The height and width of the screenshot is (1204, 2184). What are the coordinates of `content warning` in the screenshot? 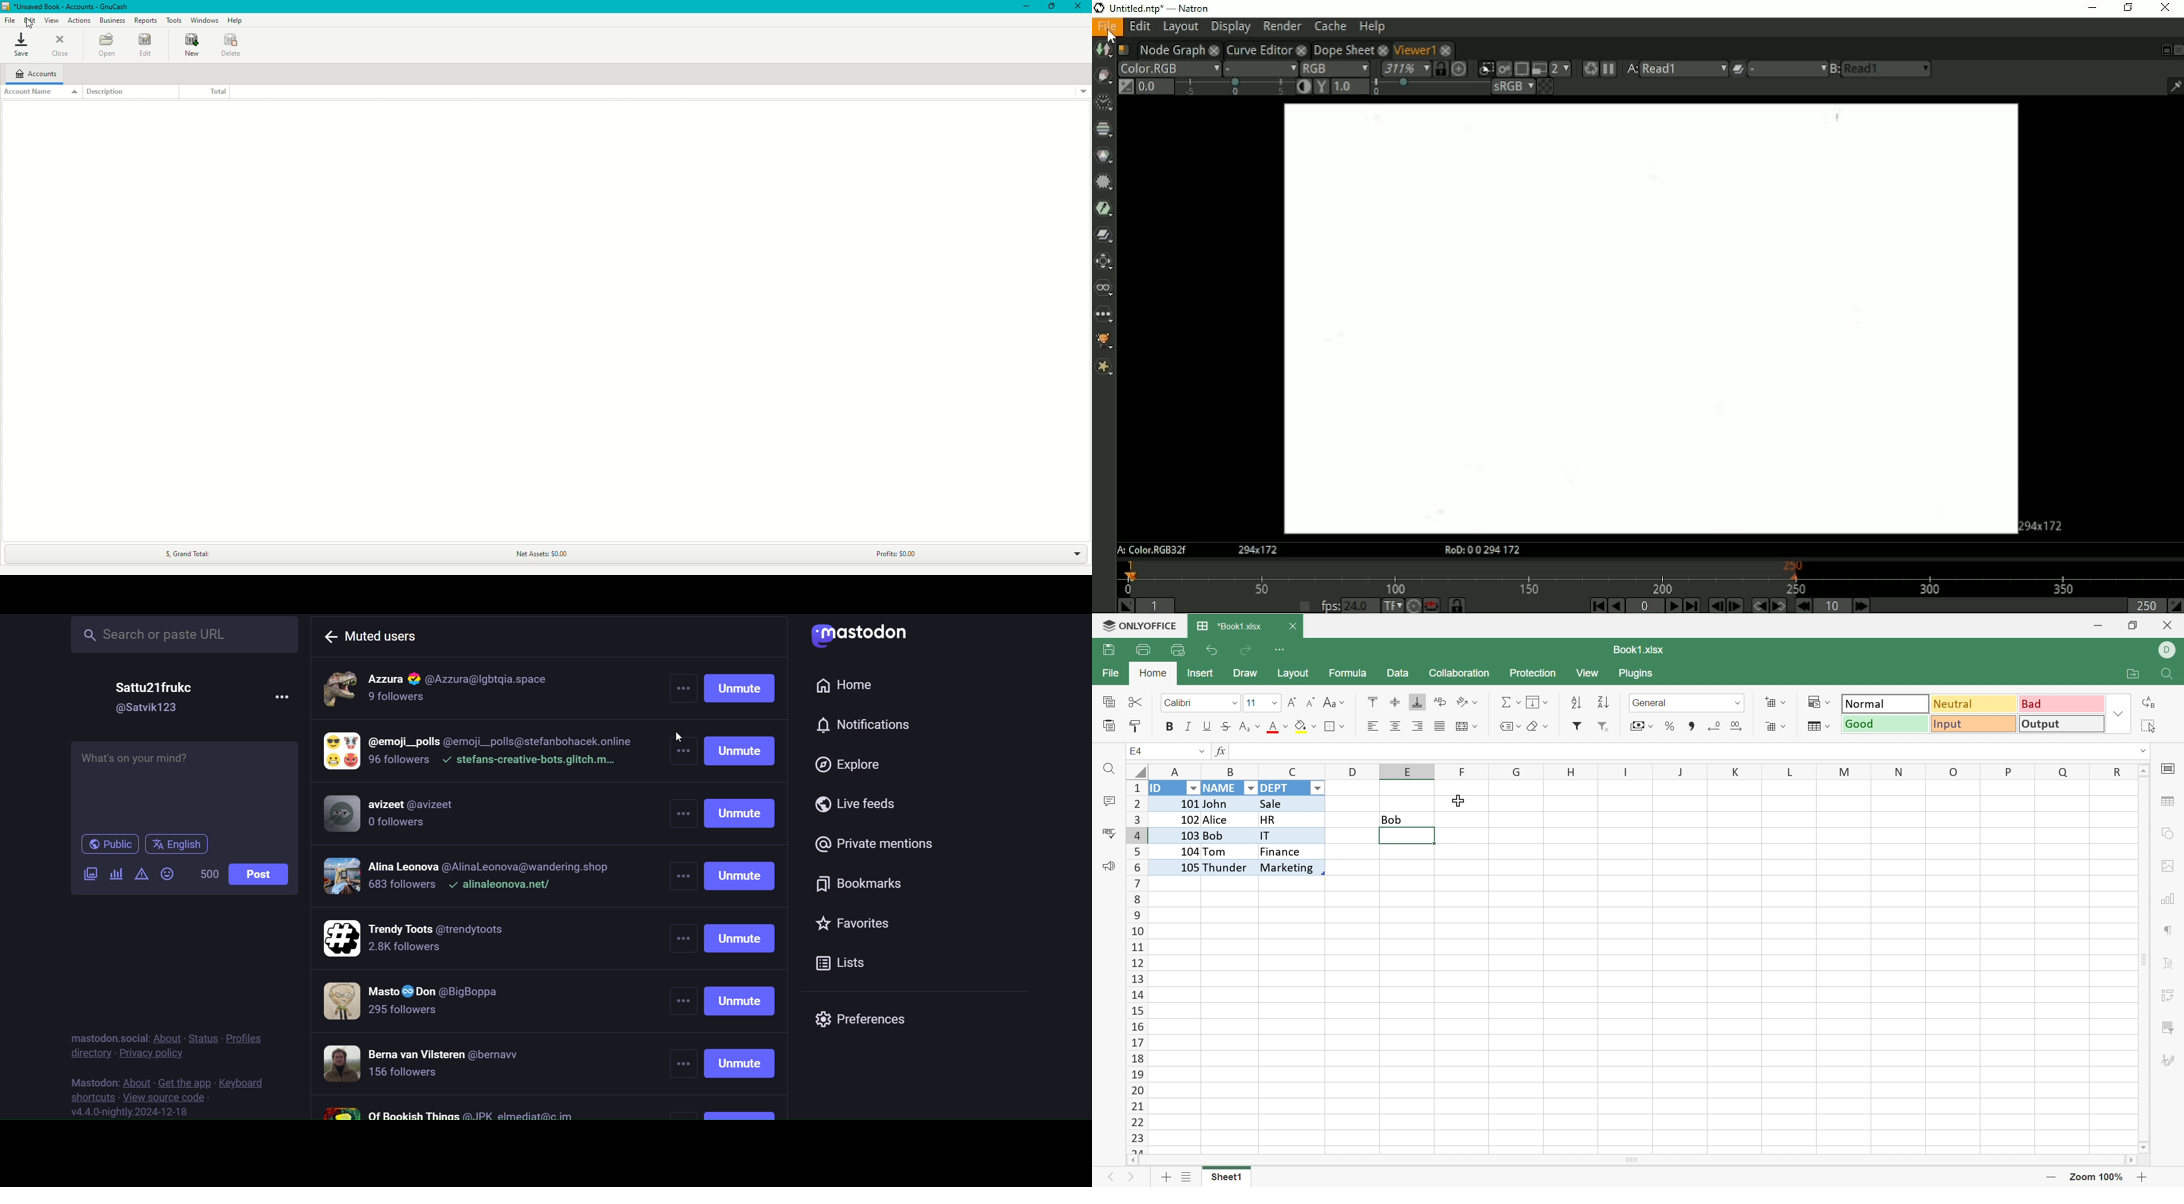 It's located at (141, 873).